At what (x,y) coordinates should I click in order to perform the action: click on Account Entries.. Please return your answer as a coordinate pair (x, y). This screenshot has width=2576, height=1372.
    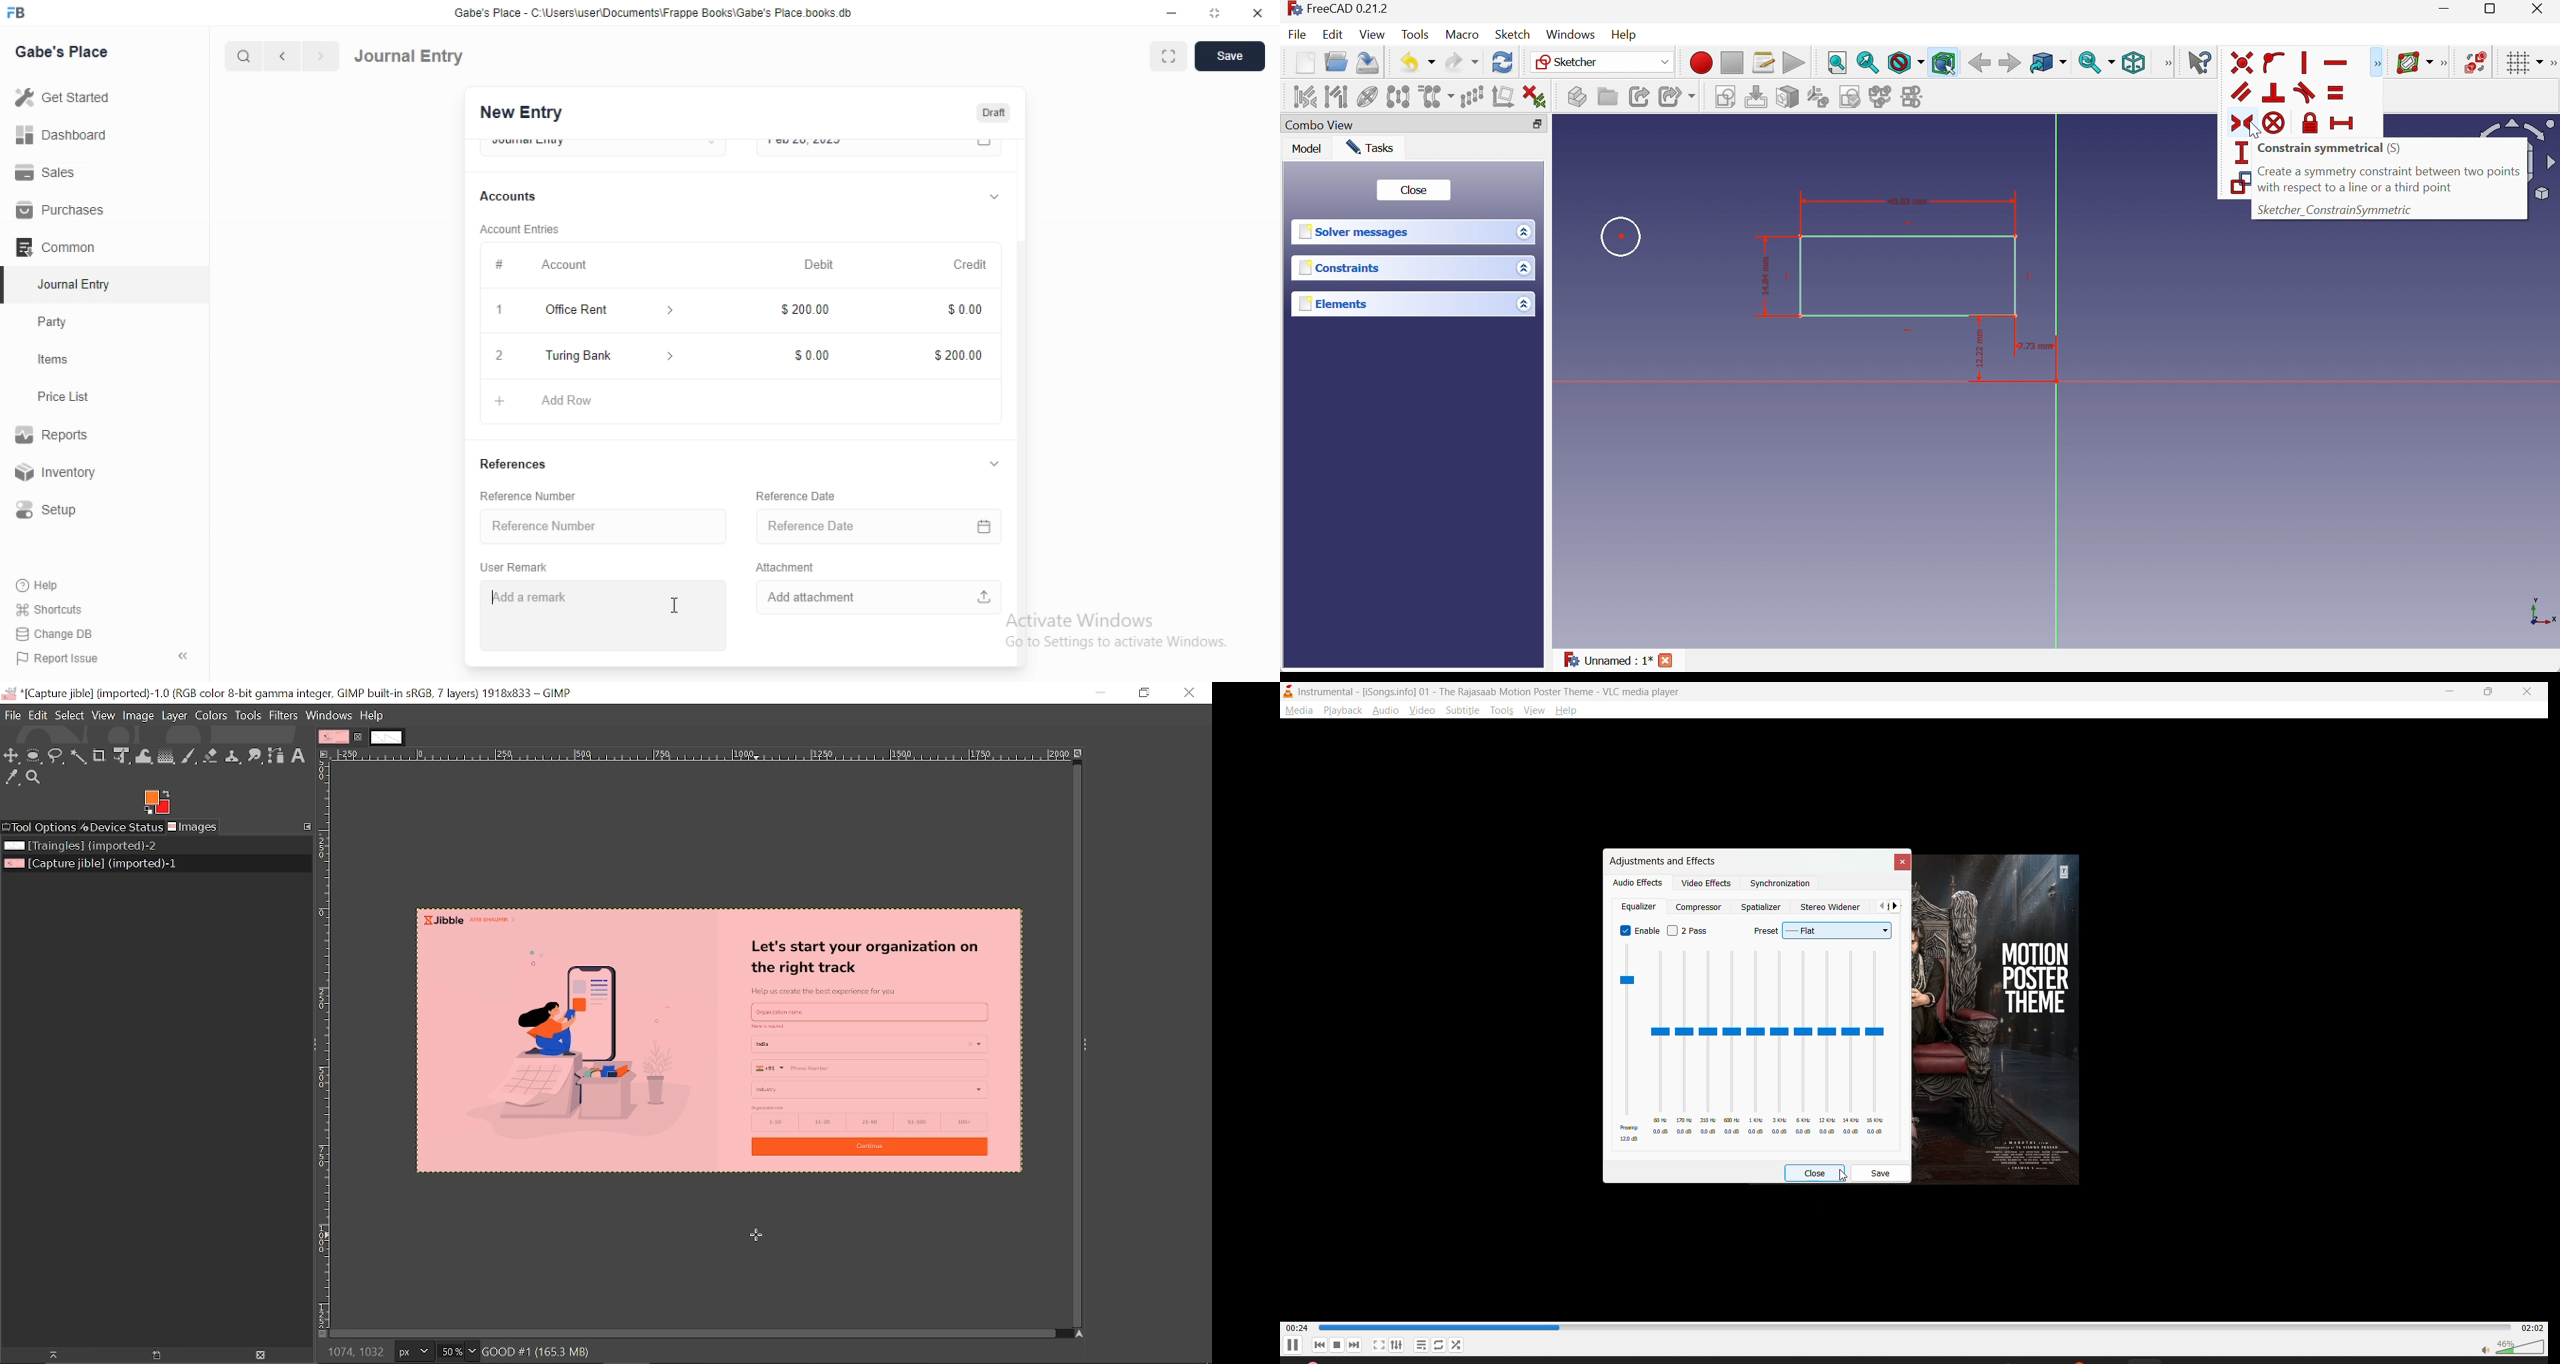
    Looking at the image, I should click on (518, 229).